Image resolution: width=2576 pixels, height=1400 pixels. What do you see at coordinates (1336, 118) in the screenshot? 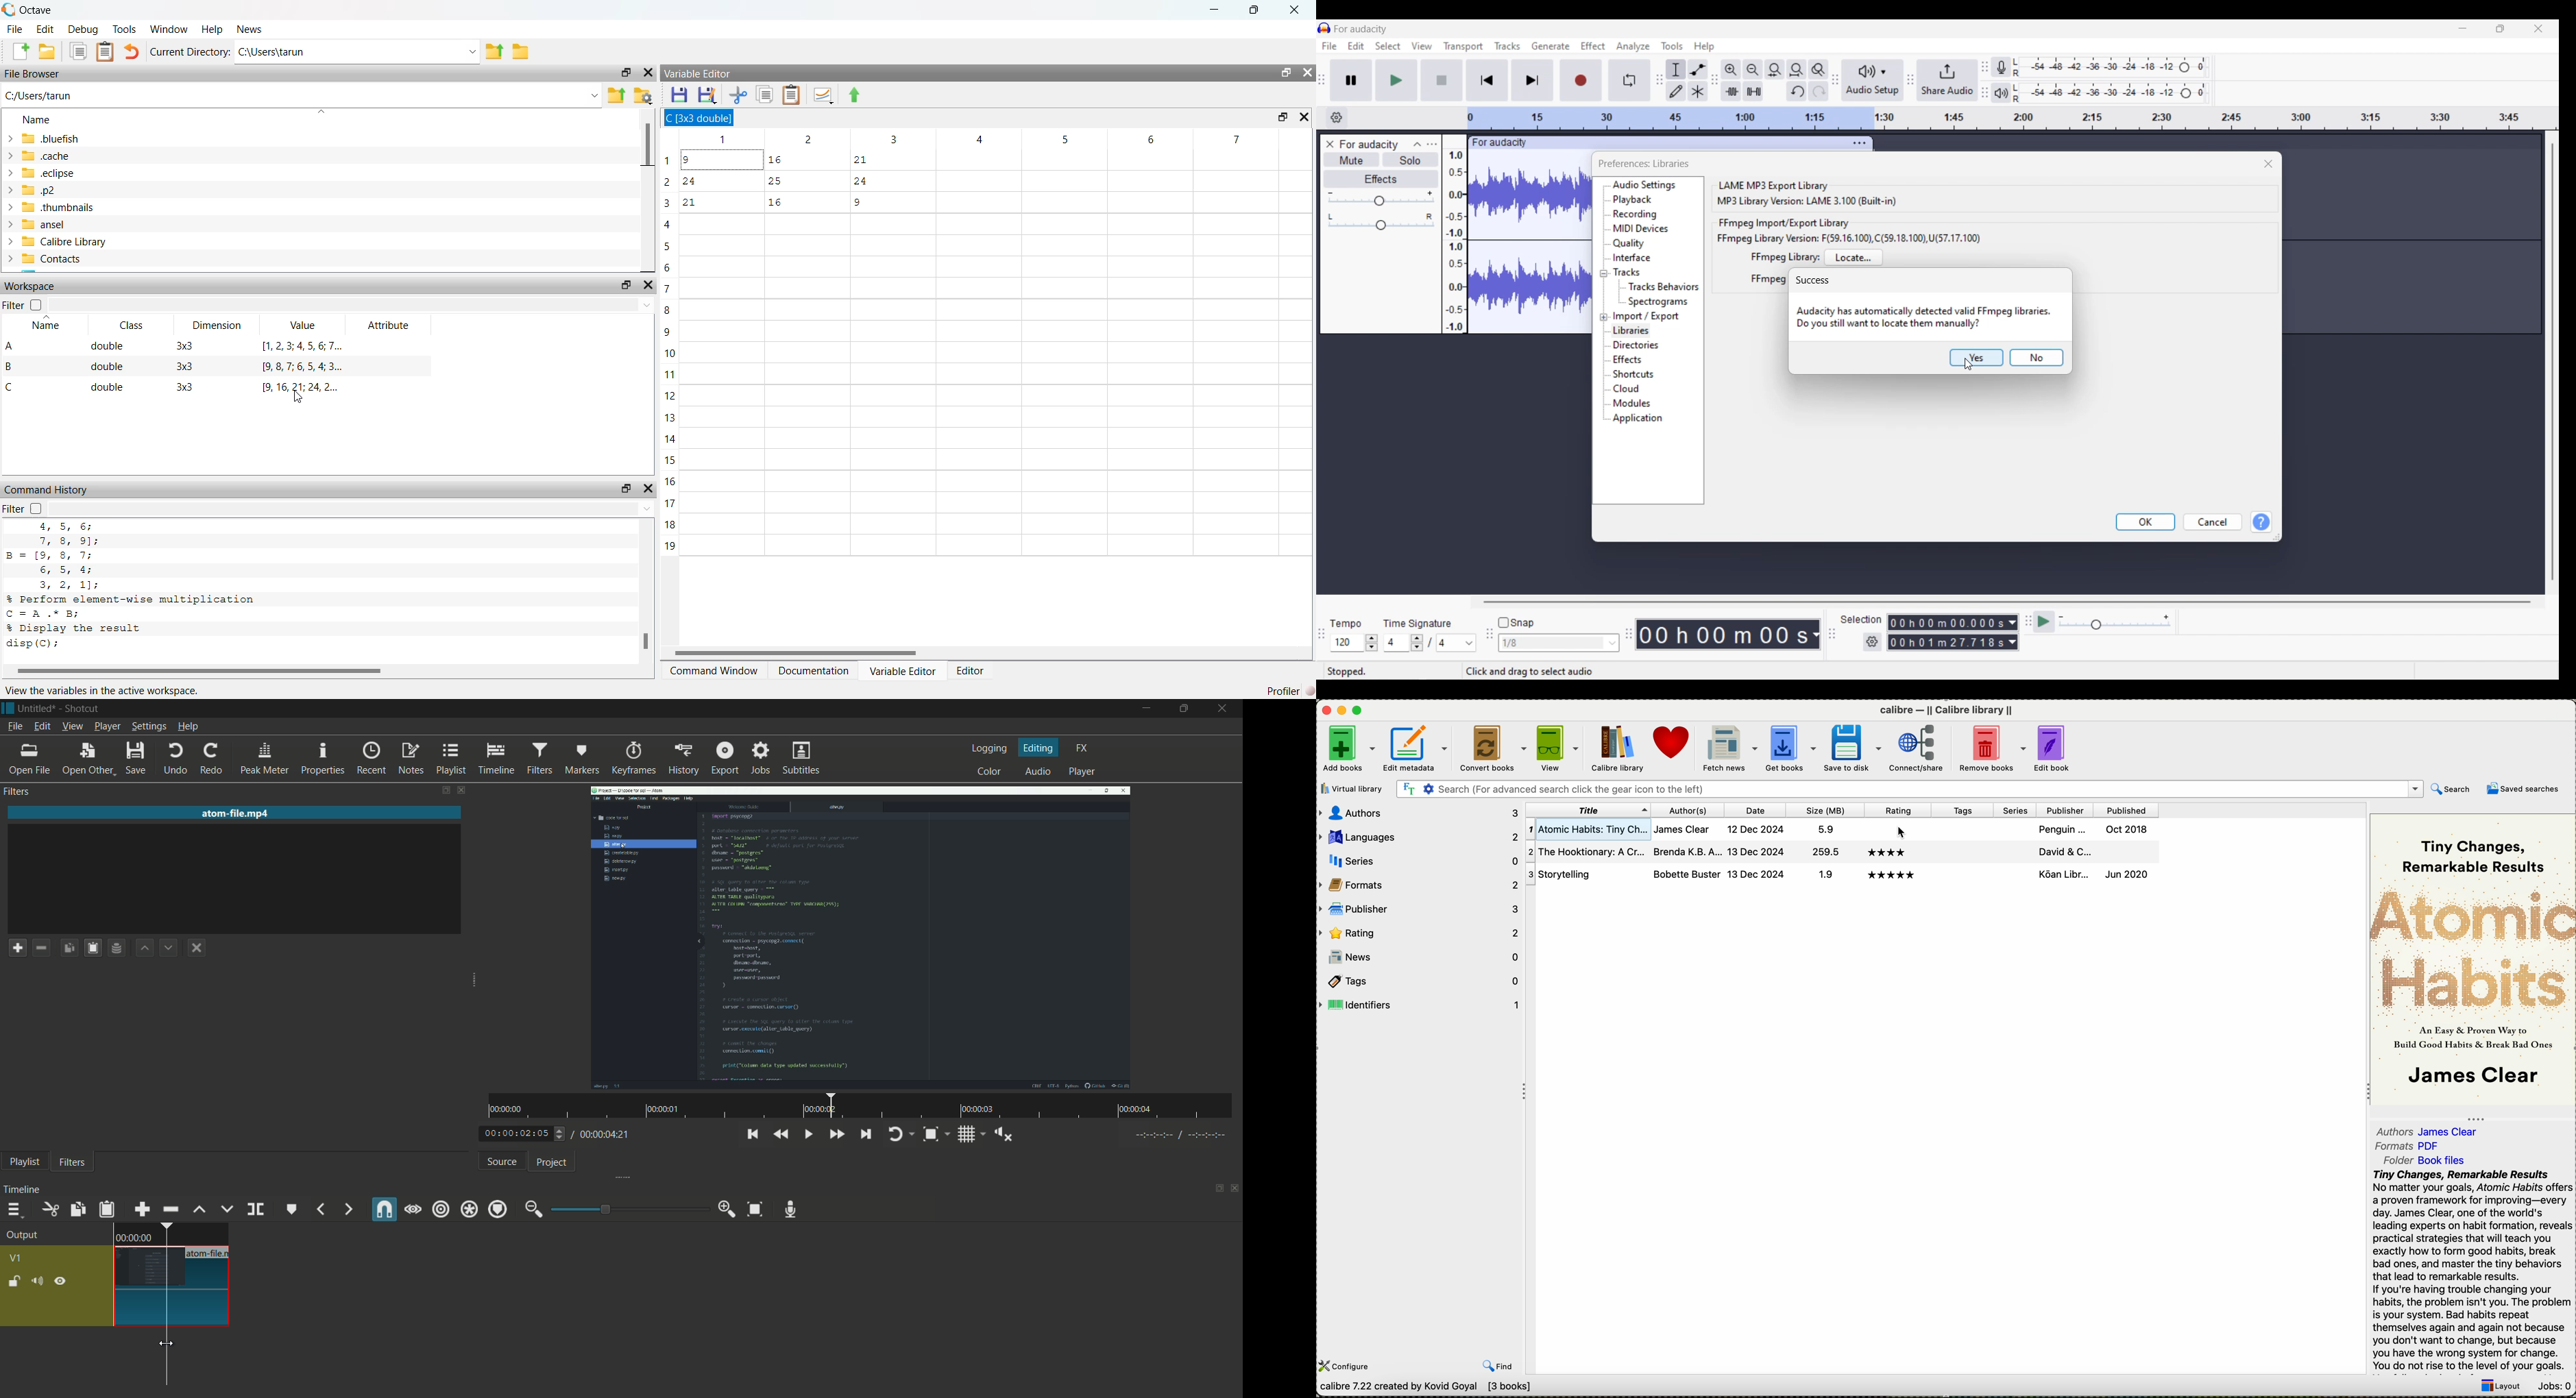
I see `Timeline settings` at bounding box center [1336, 118].